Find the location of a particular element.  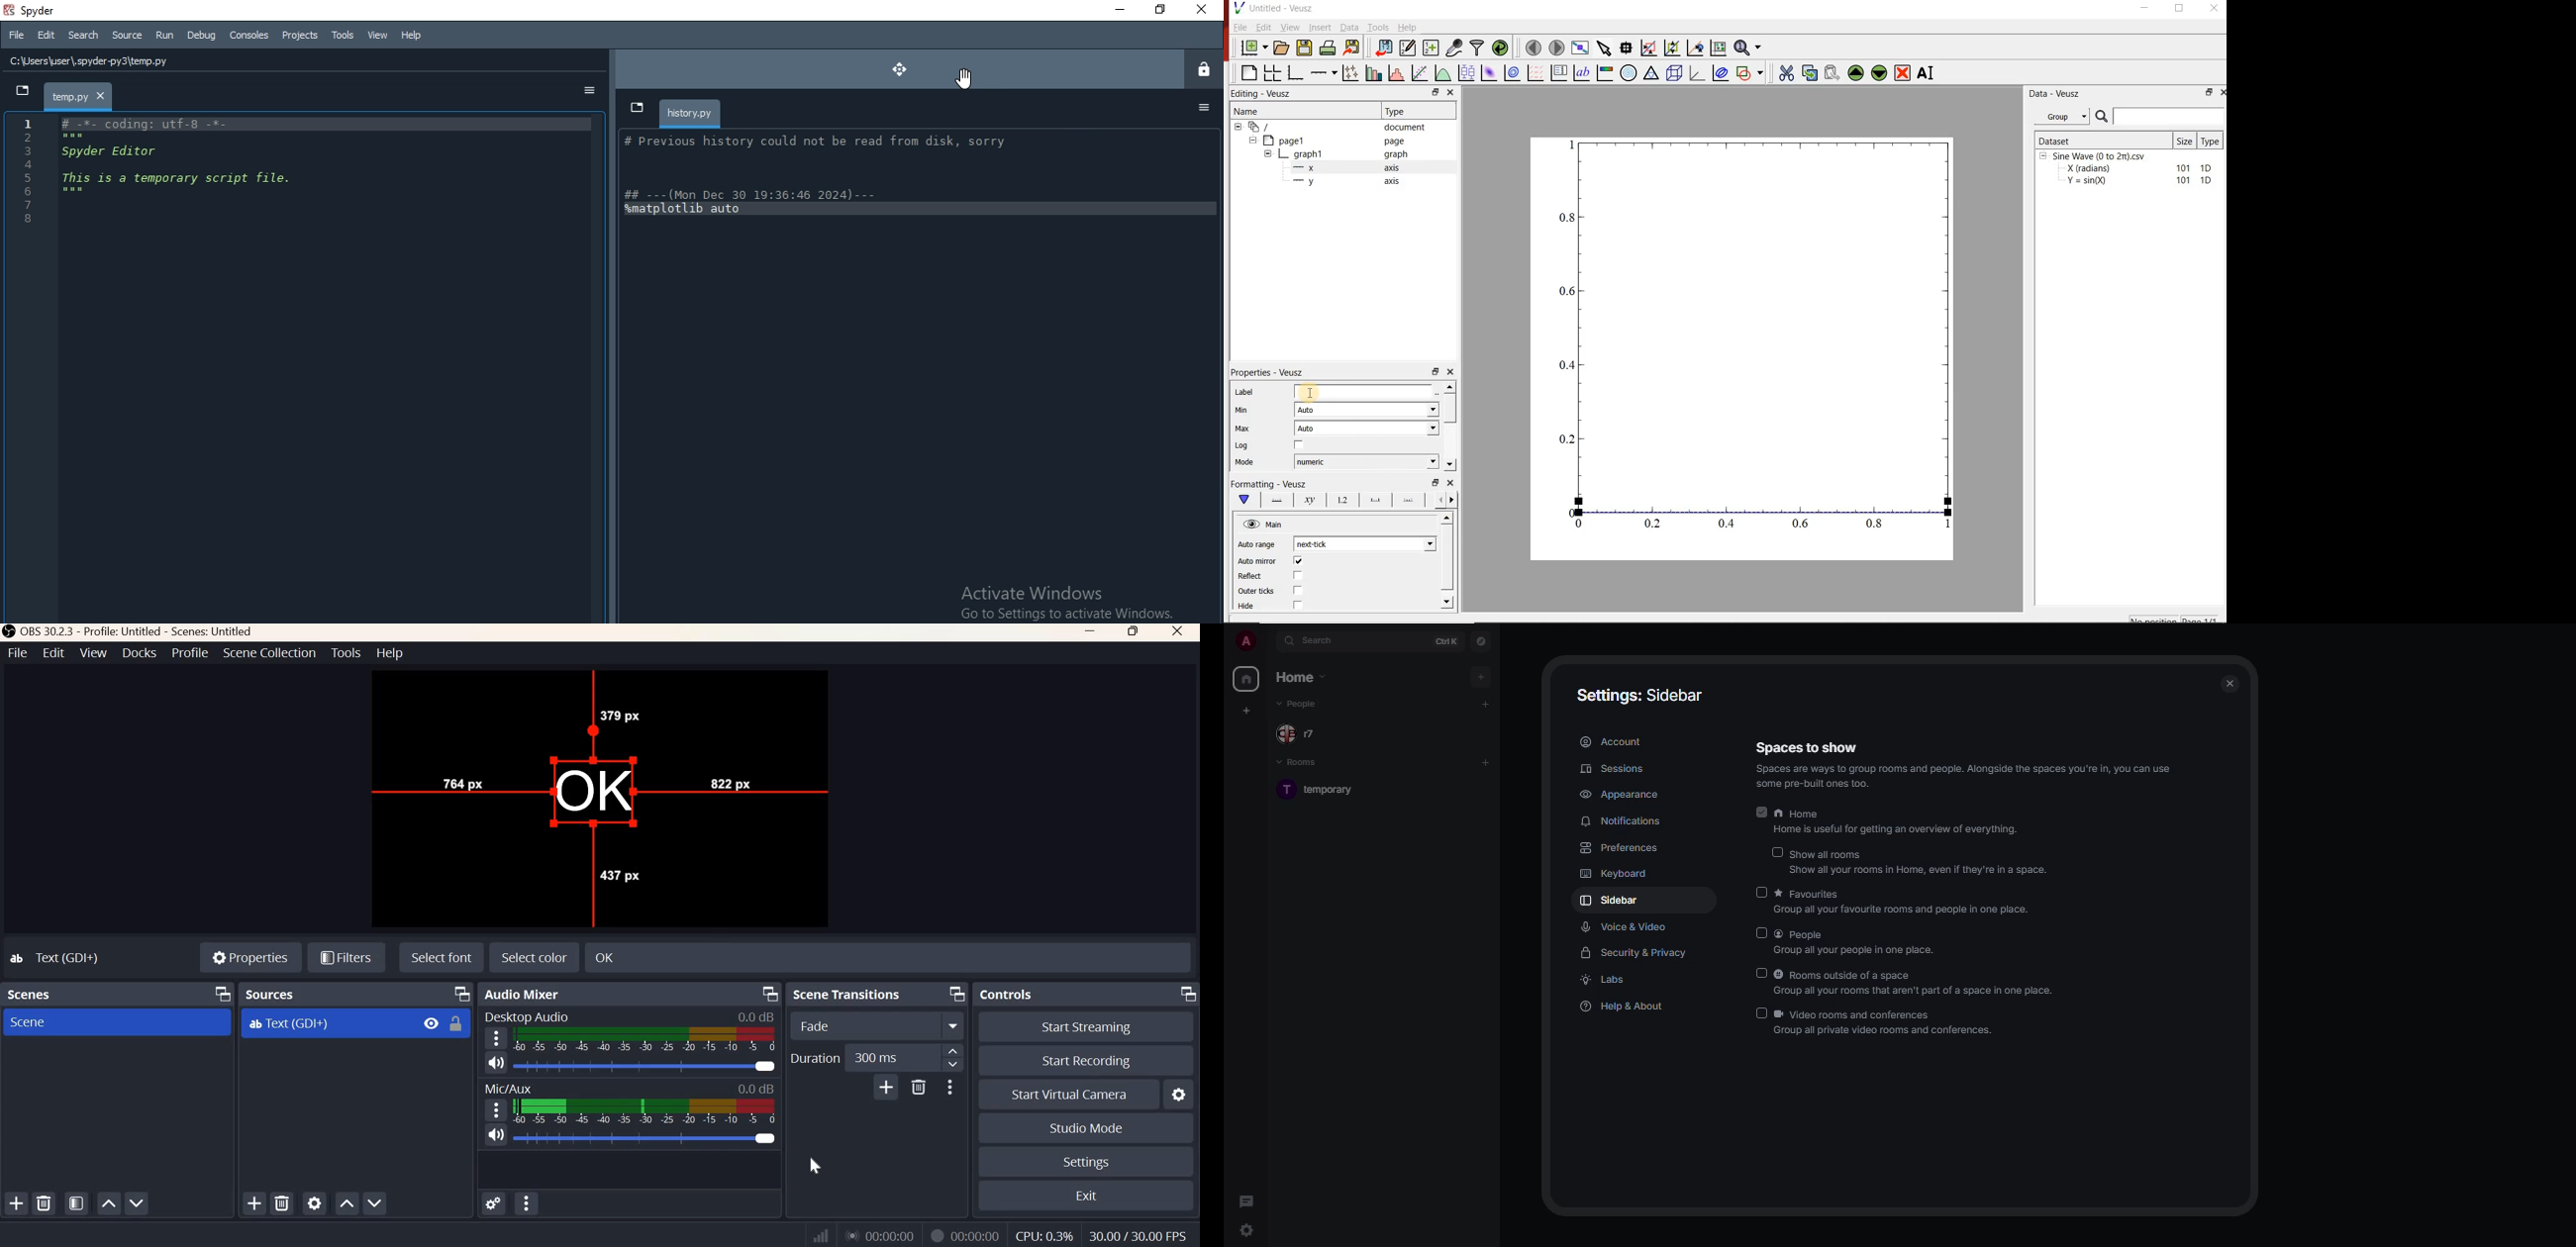

file tab is located at coordinates (77, 95).